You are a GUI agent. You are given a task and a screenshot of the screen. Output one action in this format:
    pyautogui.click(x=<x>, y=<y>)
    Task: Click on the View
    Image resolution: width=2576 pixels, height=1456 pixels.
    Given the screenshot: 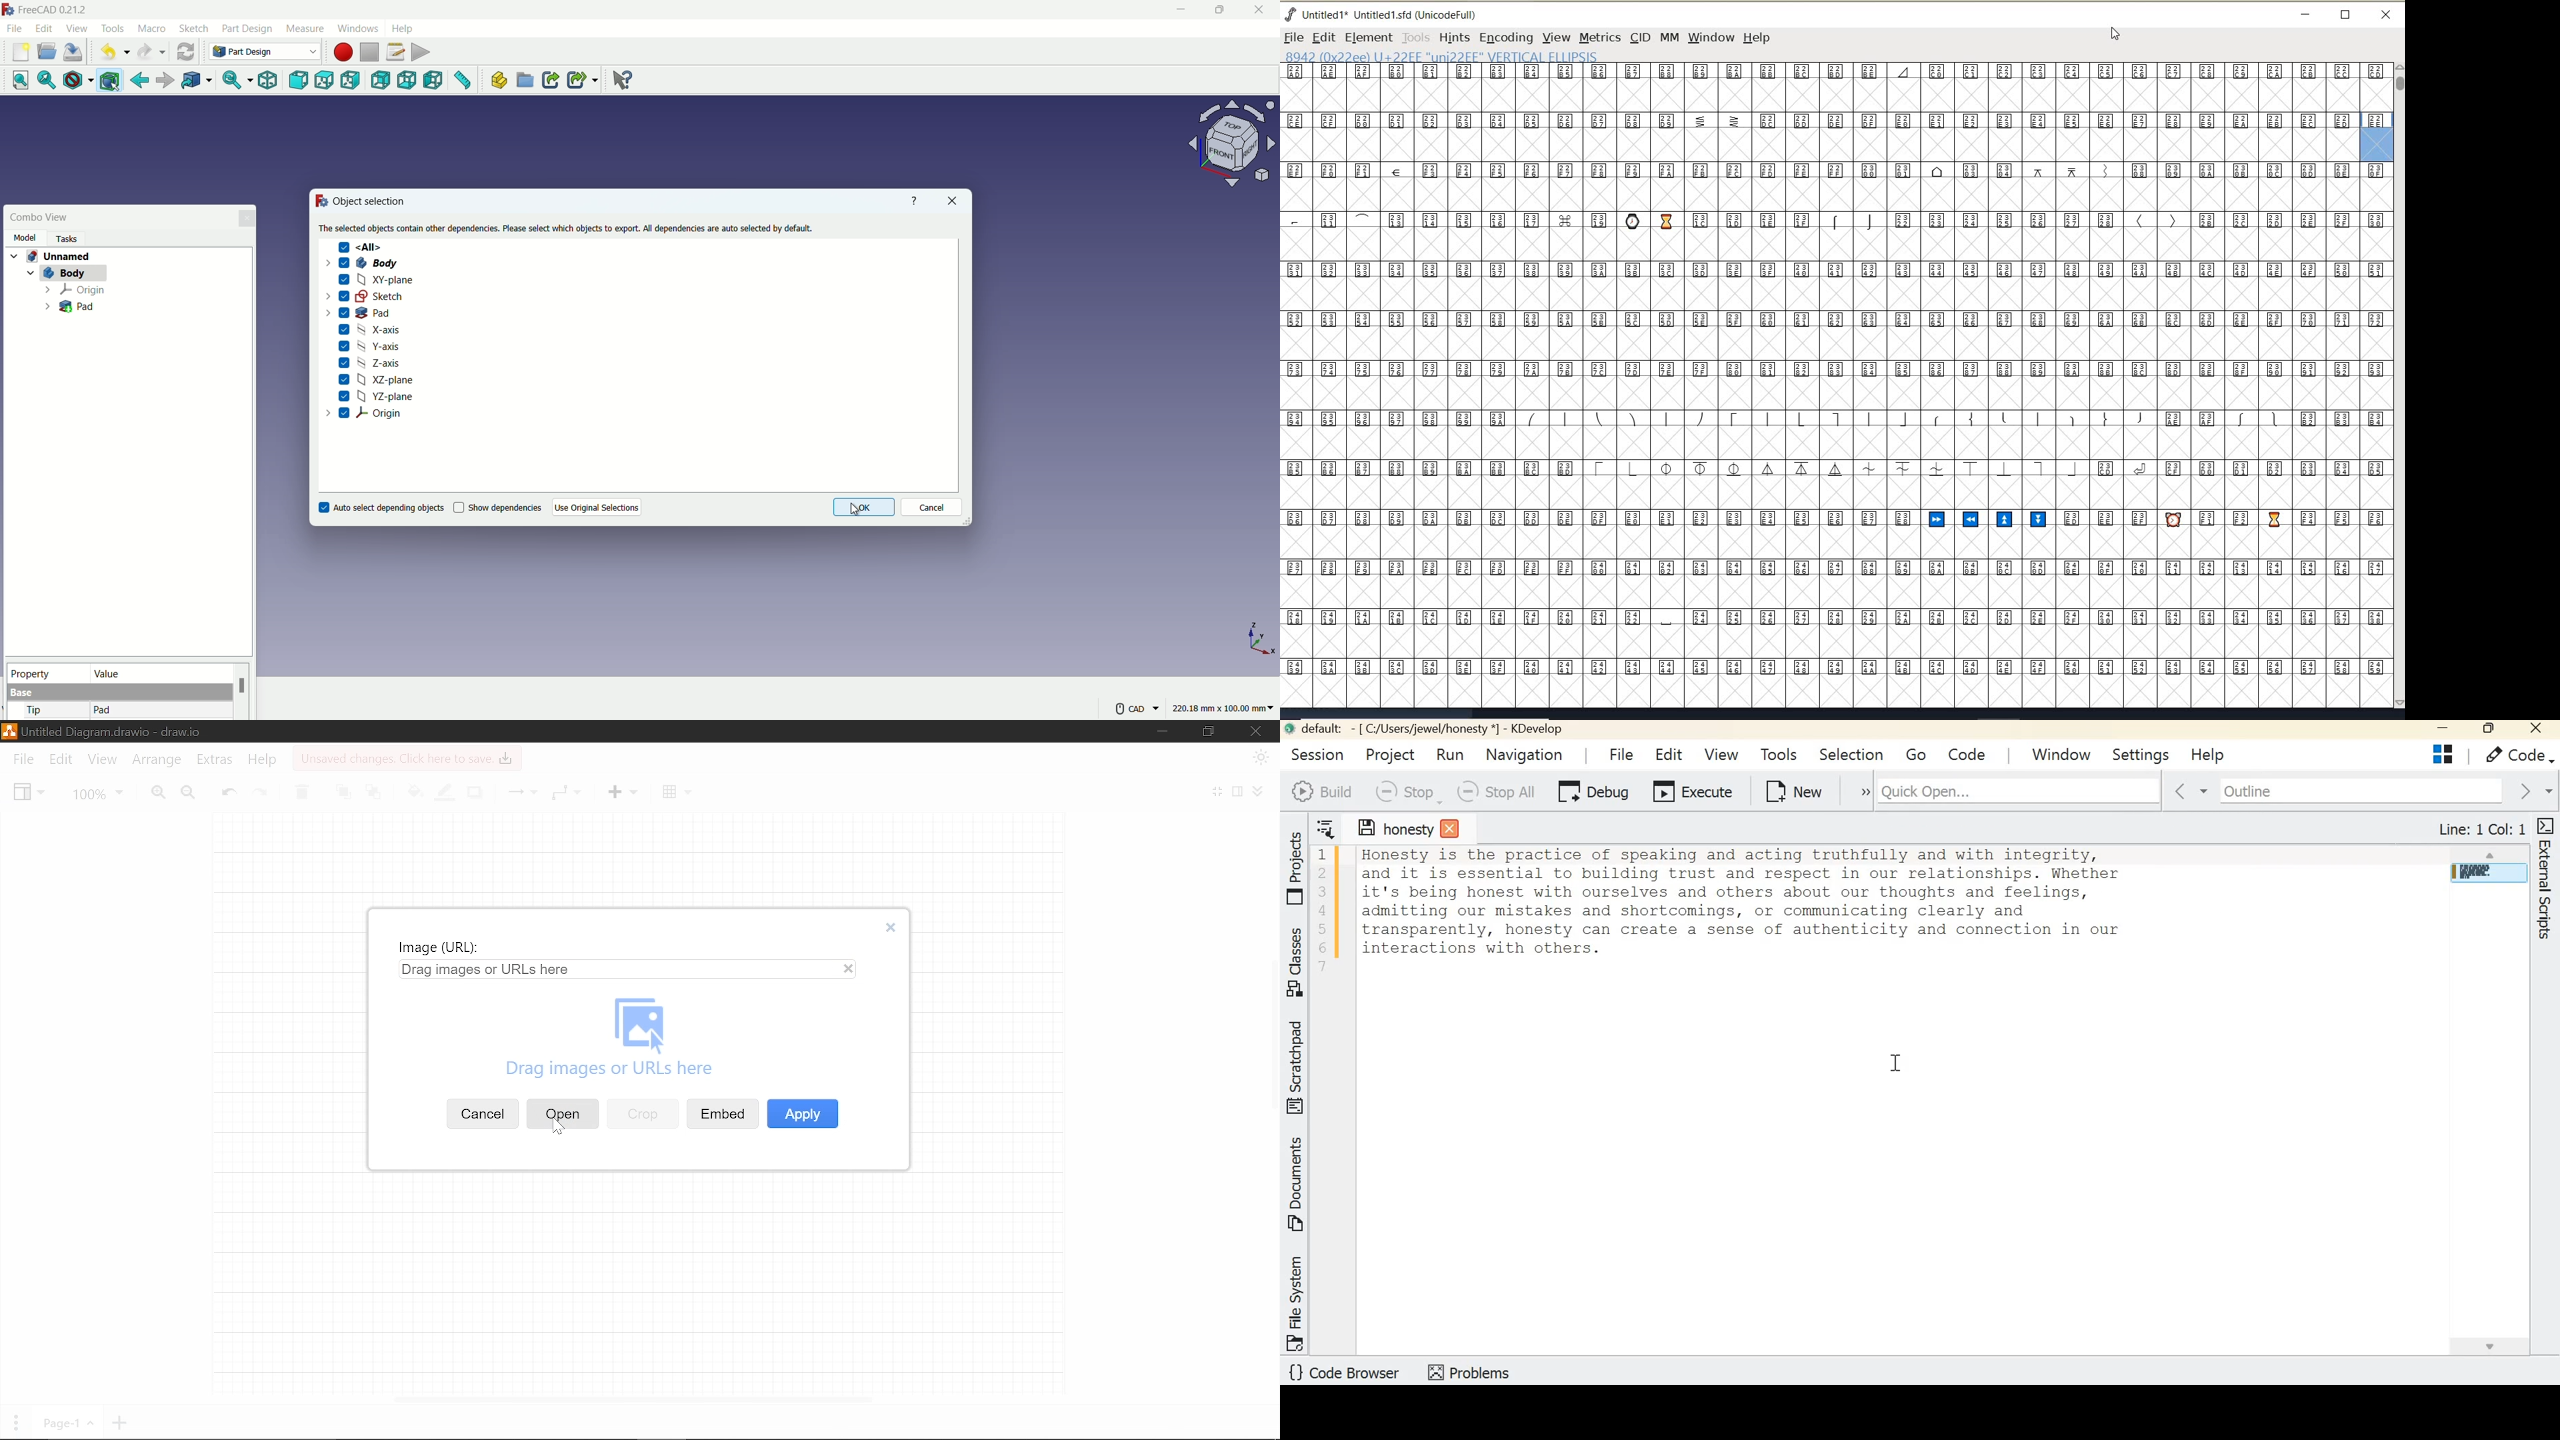 What is the action you would take?
    pyautogui.click(x=29, y=791)
    